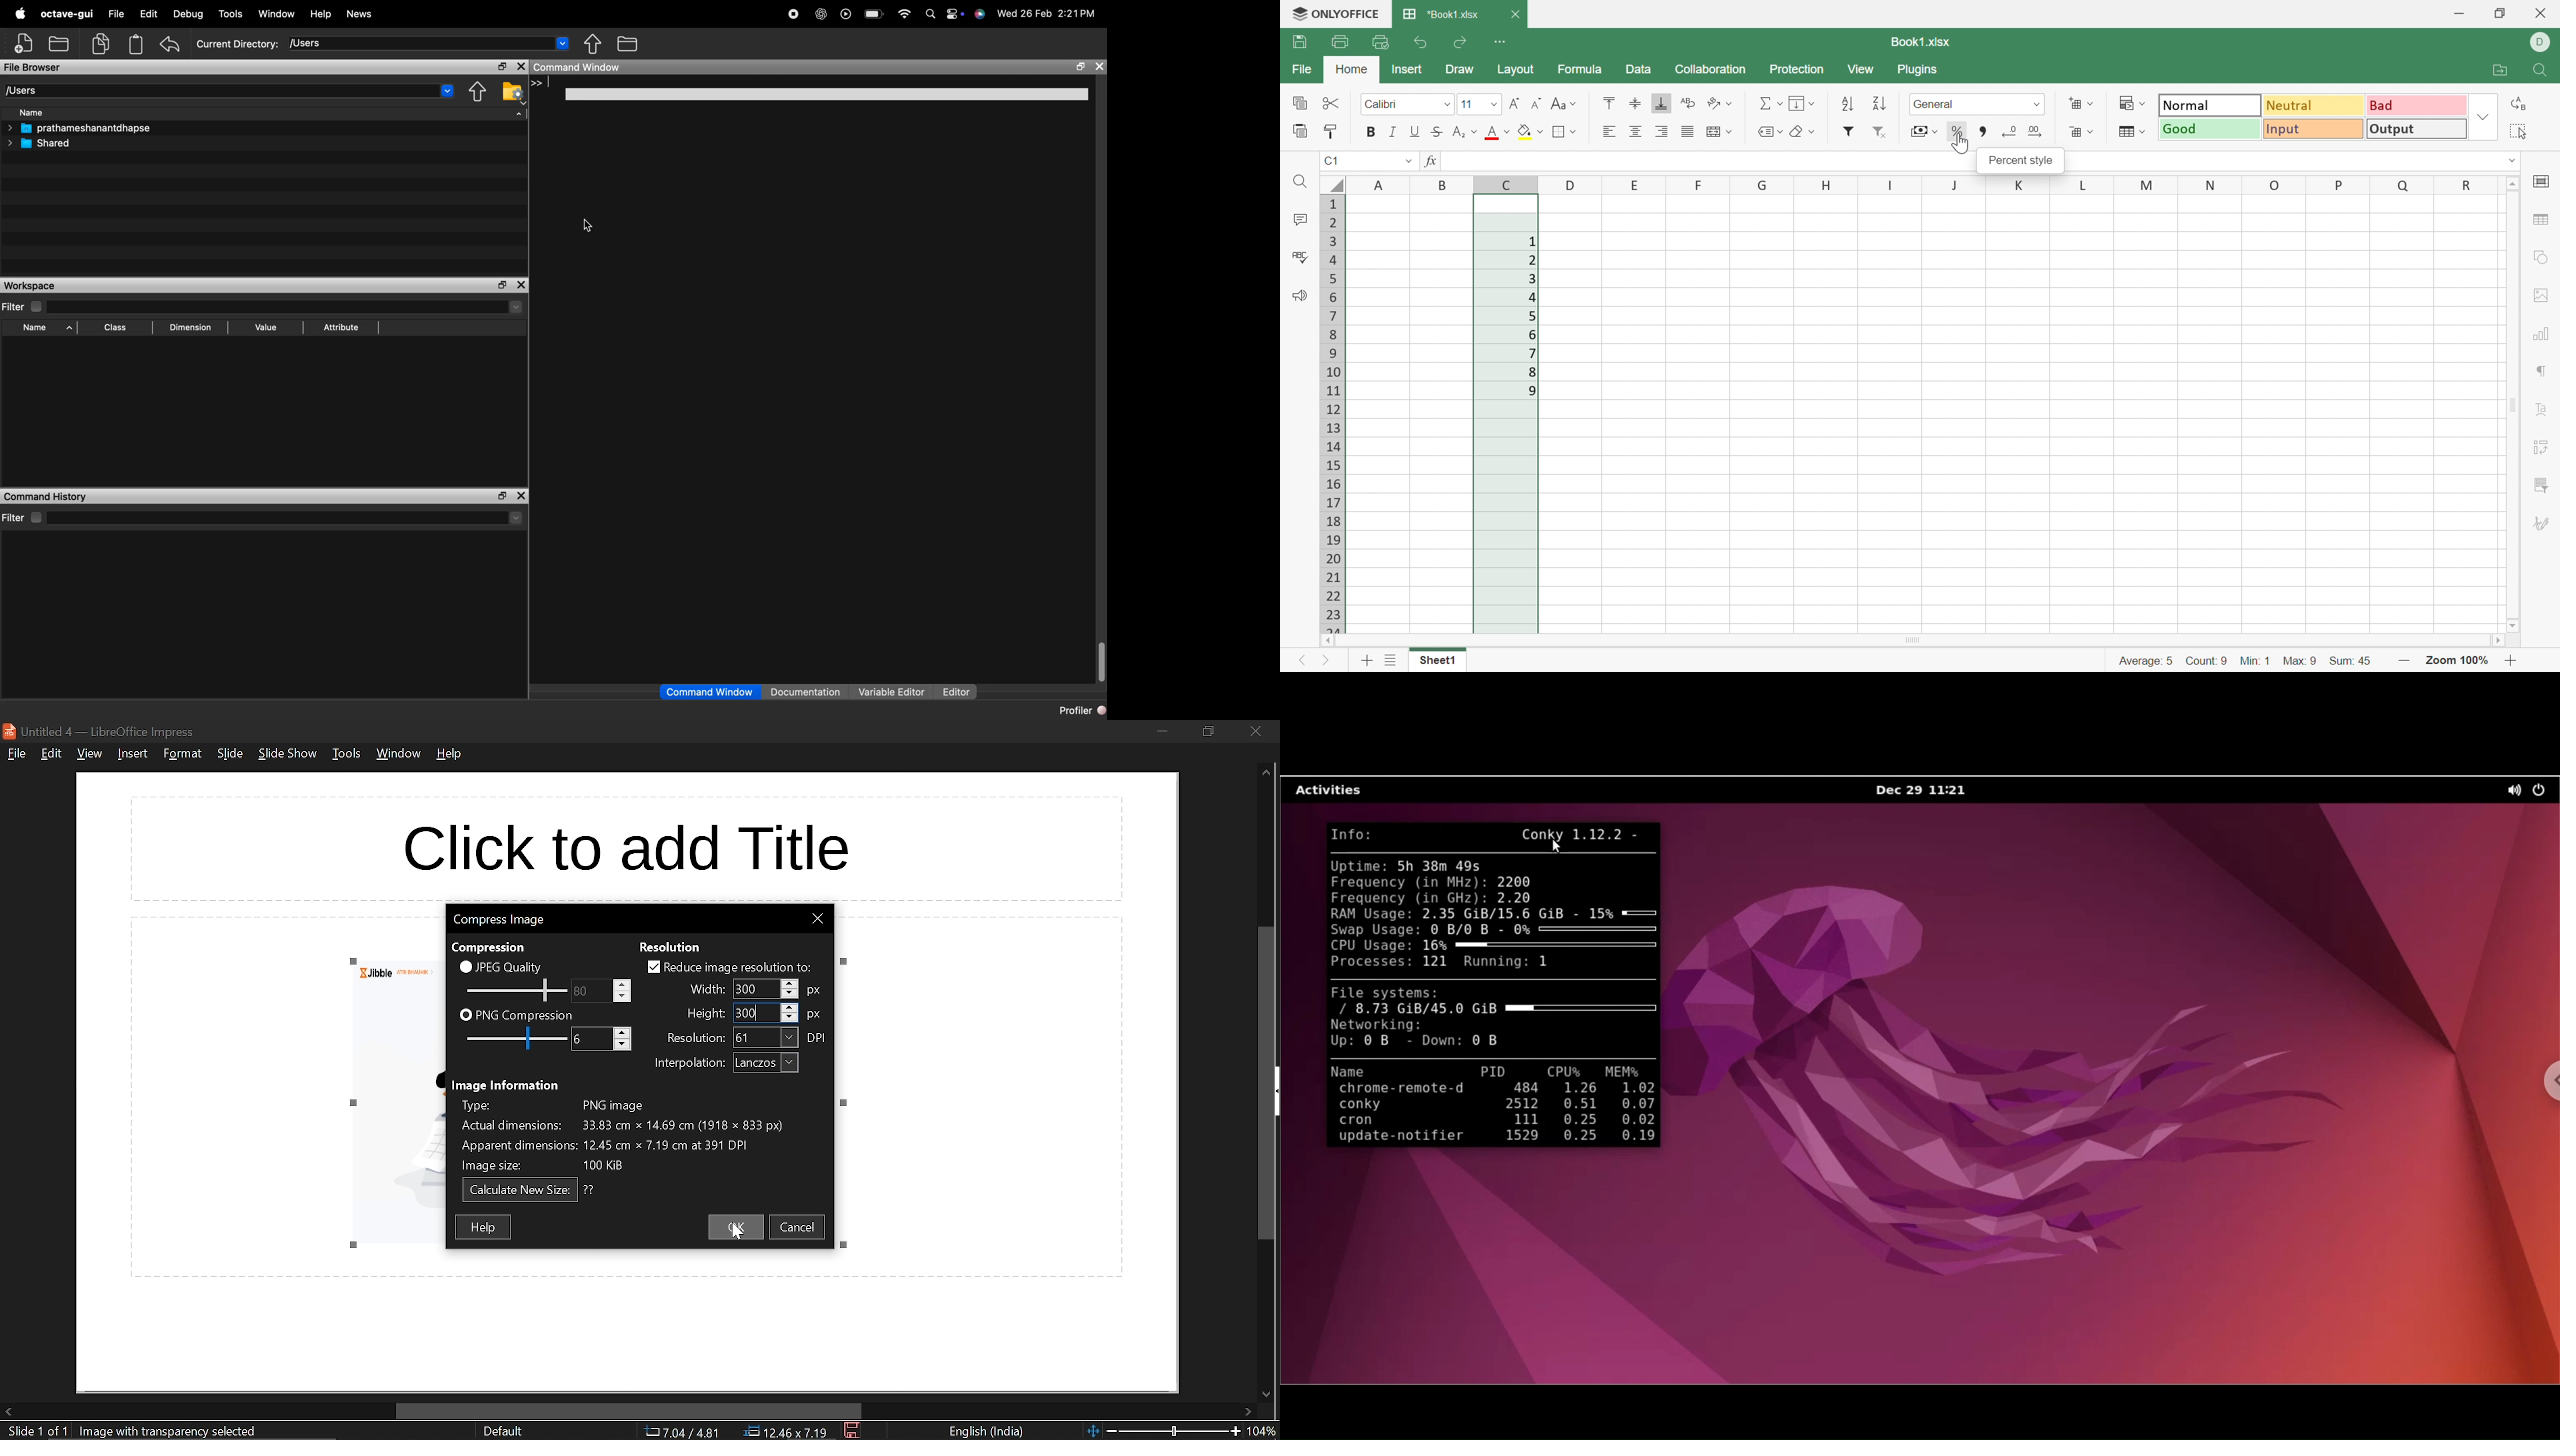 The height and width of the screenshot is (1456, 2576). I want to click on Layout, so click(1517, 70).